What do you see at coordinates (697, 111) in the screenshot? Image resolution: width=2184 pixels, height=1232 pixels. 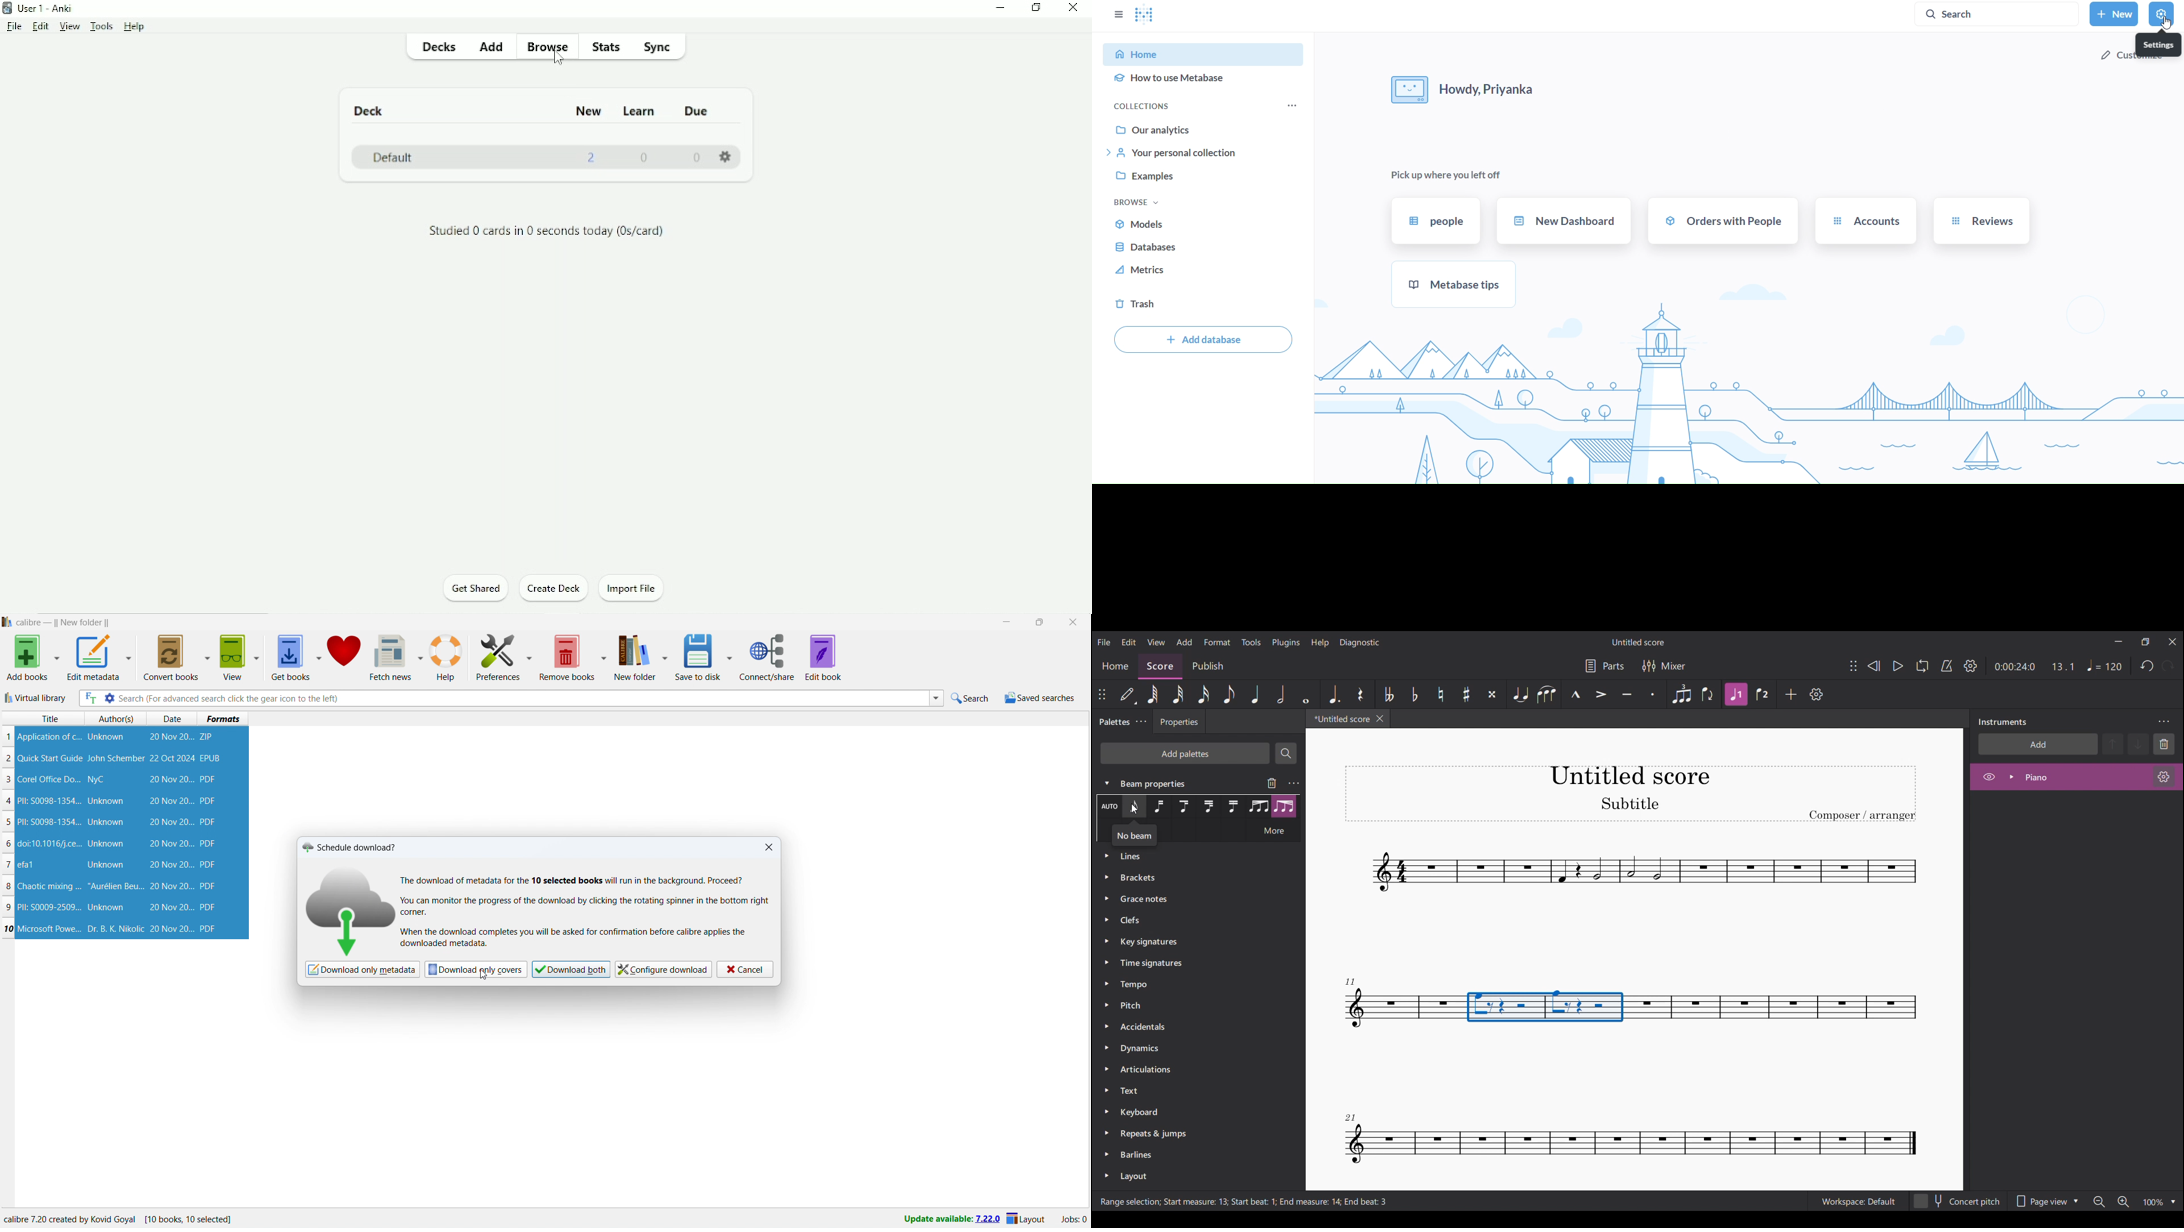 I see `Due` at bounding box center [697, 111].